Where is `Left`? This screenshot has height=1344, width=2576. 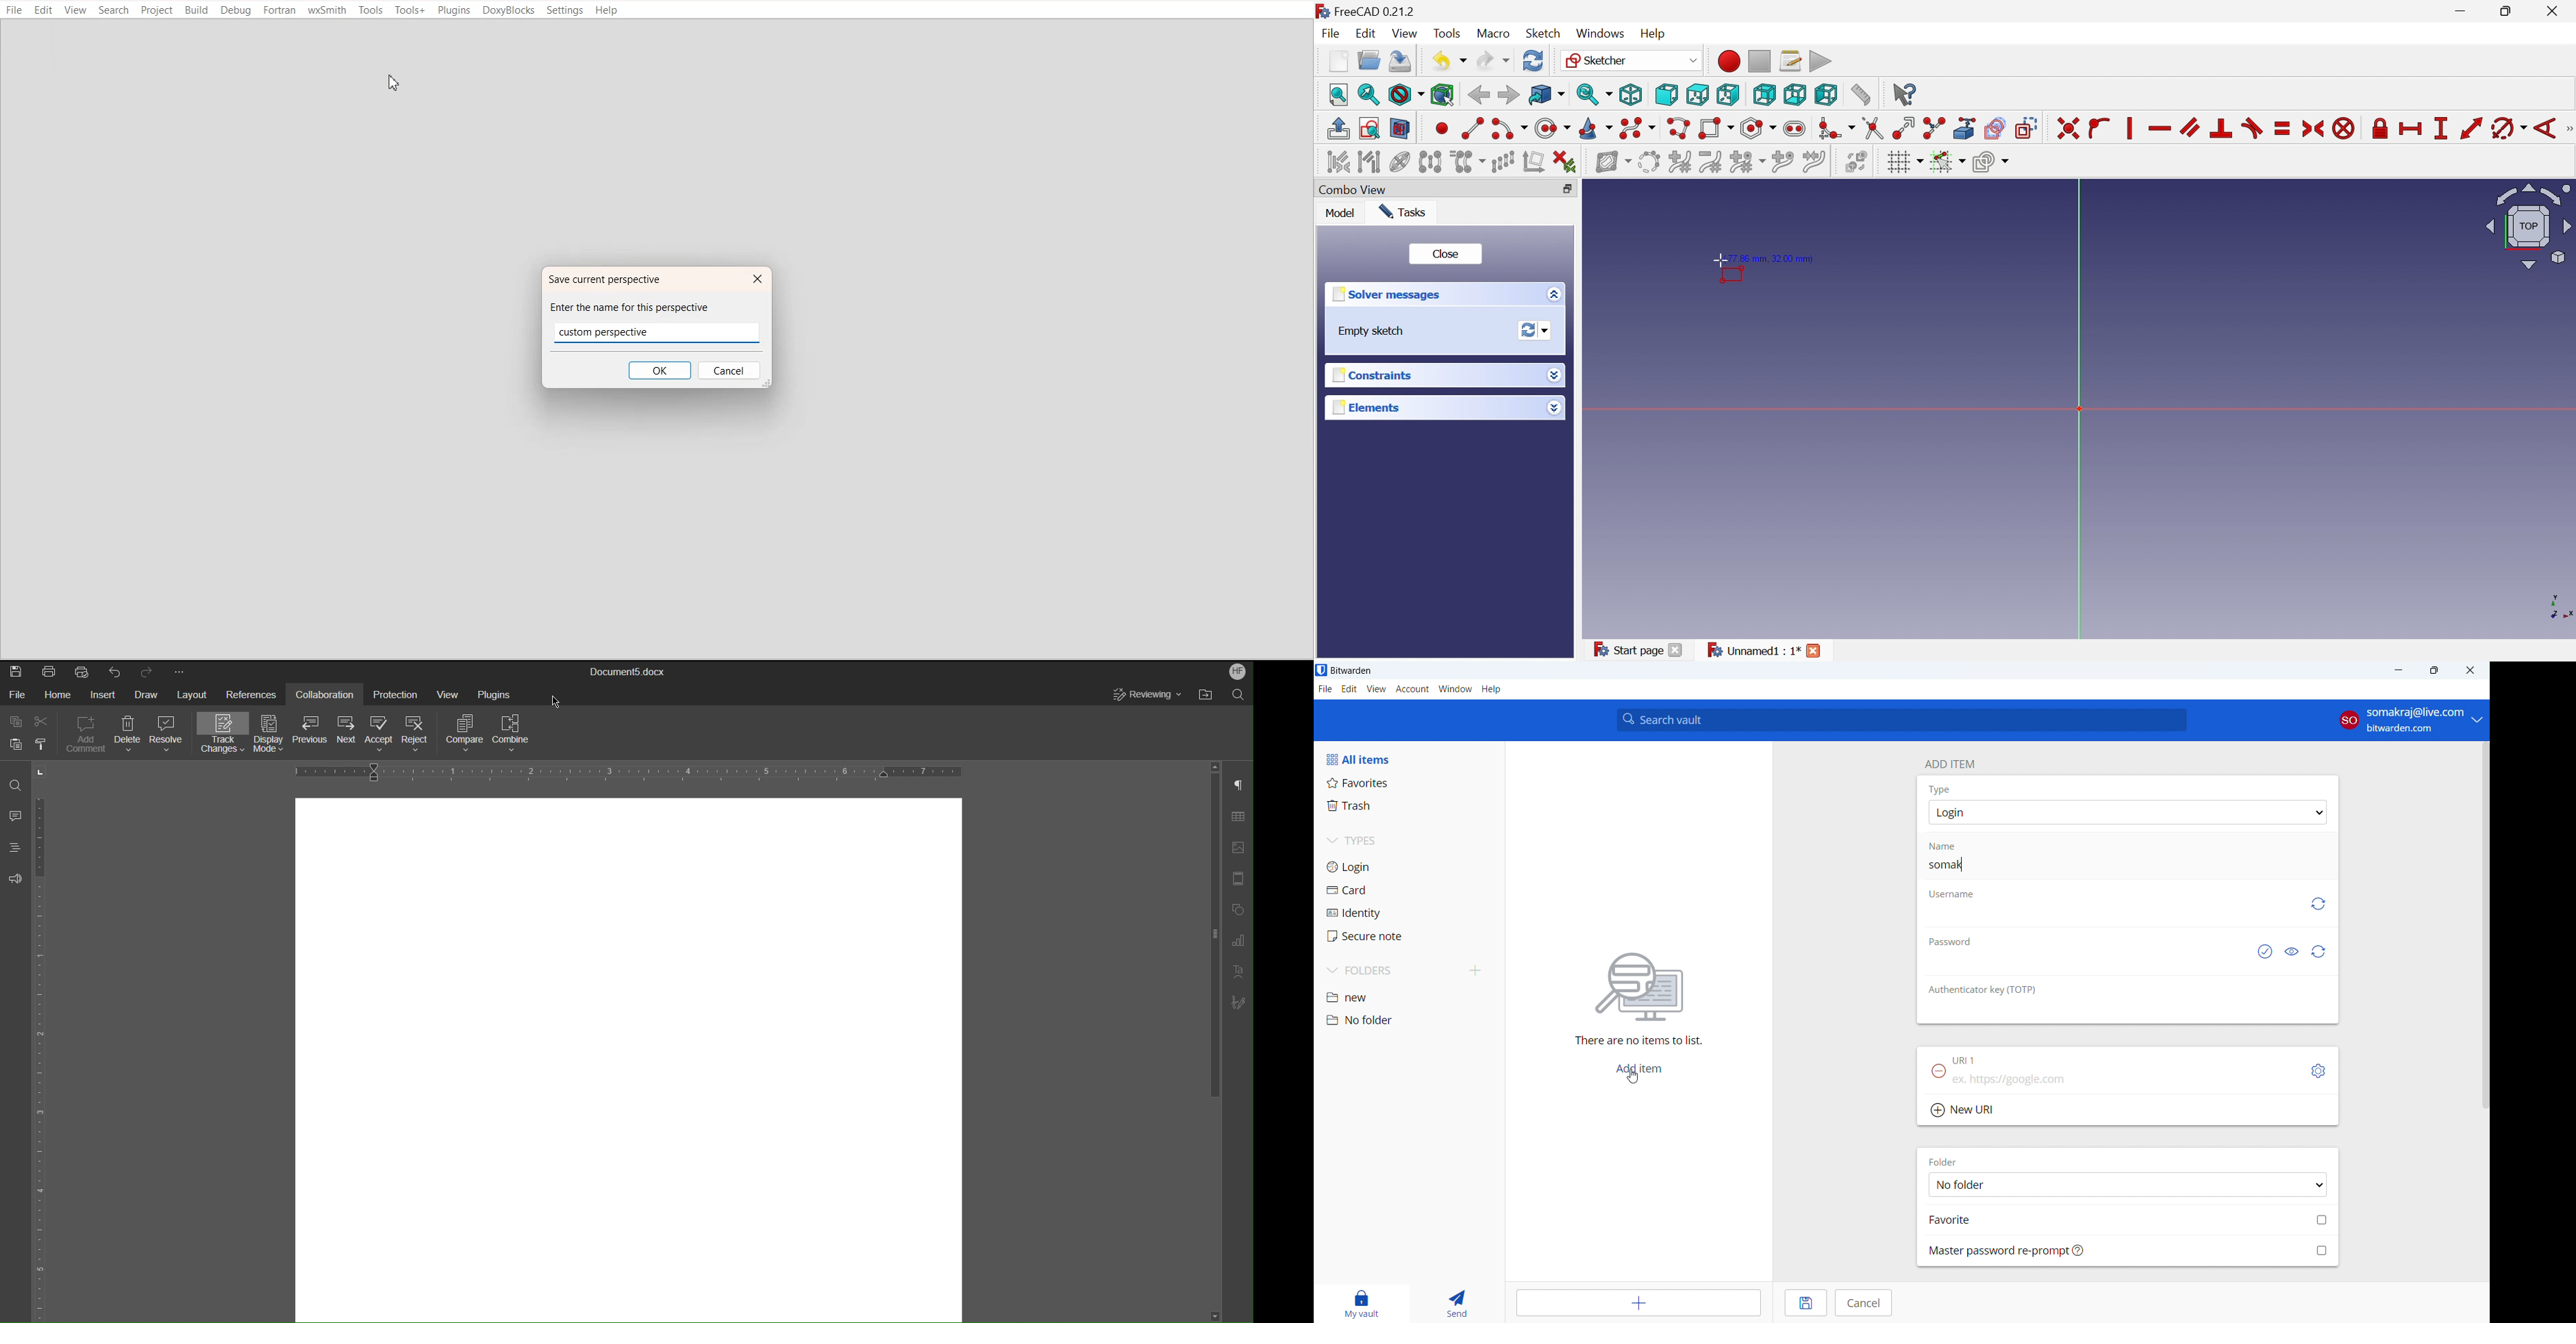 Left is located at coordinates (1825, 95).